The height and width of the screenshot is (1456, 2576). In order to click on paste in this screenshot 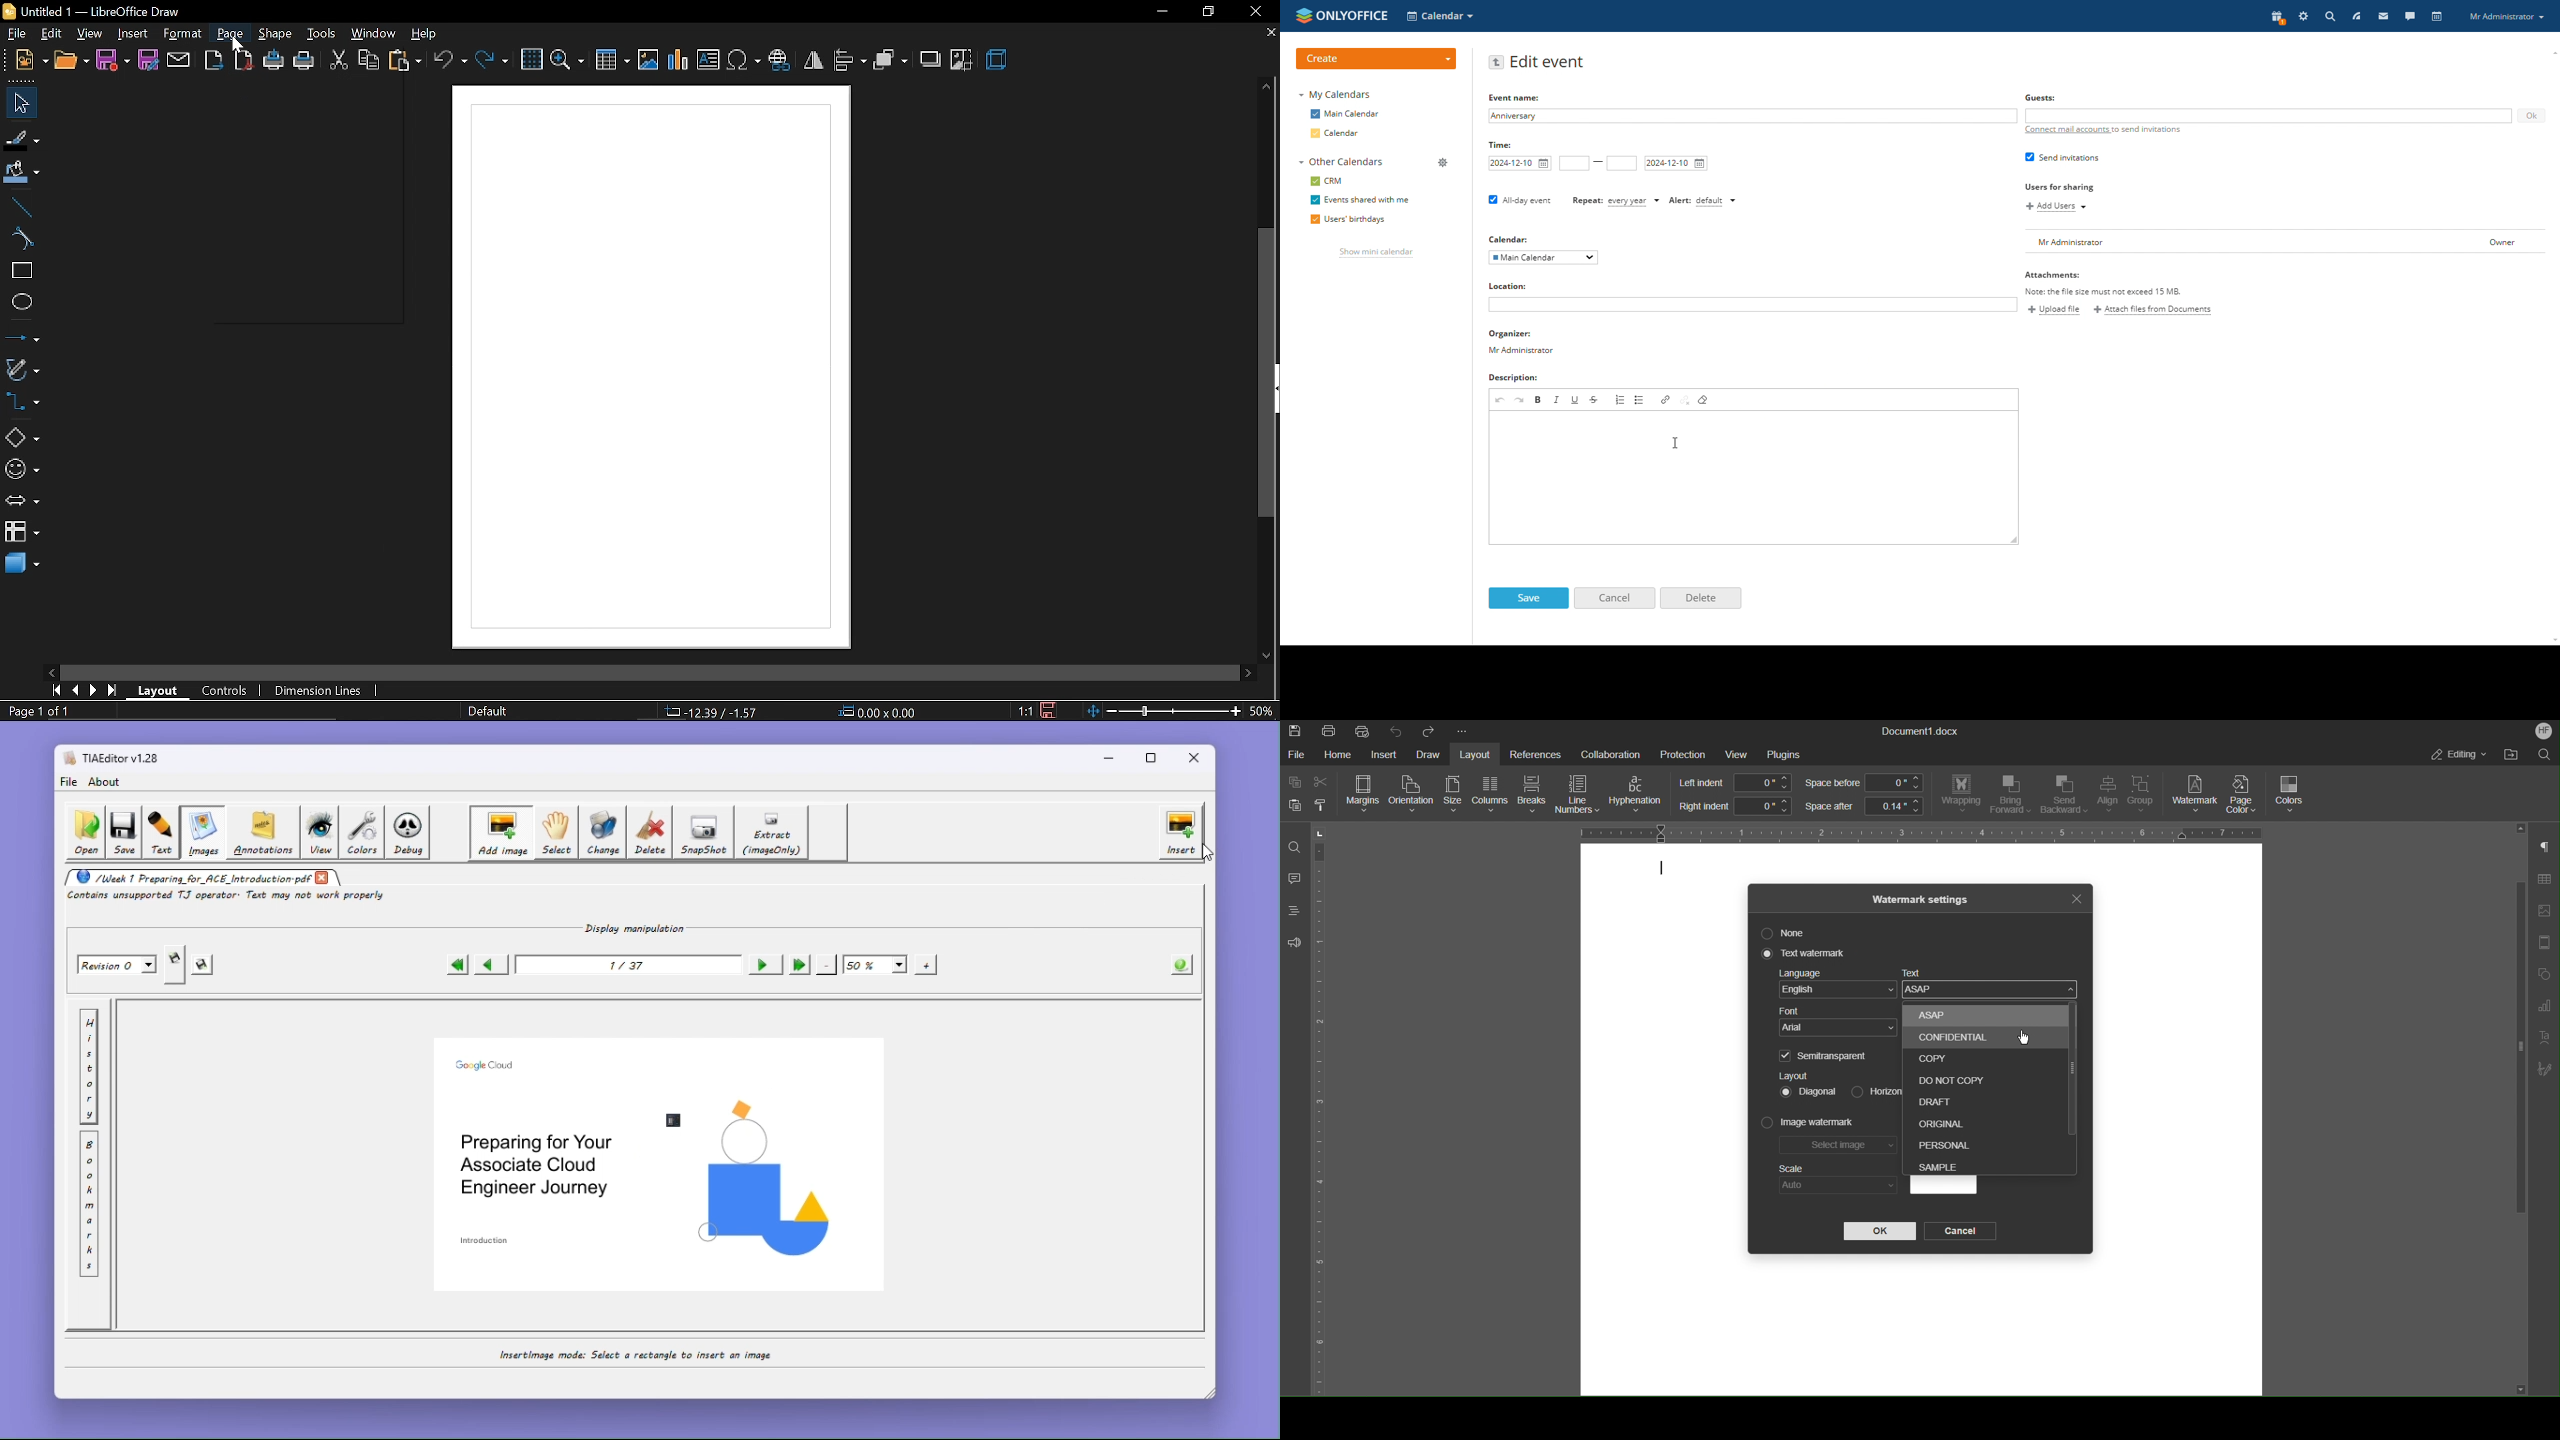, I will do `click(405, 62)`.